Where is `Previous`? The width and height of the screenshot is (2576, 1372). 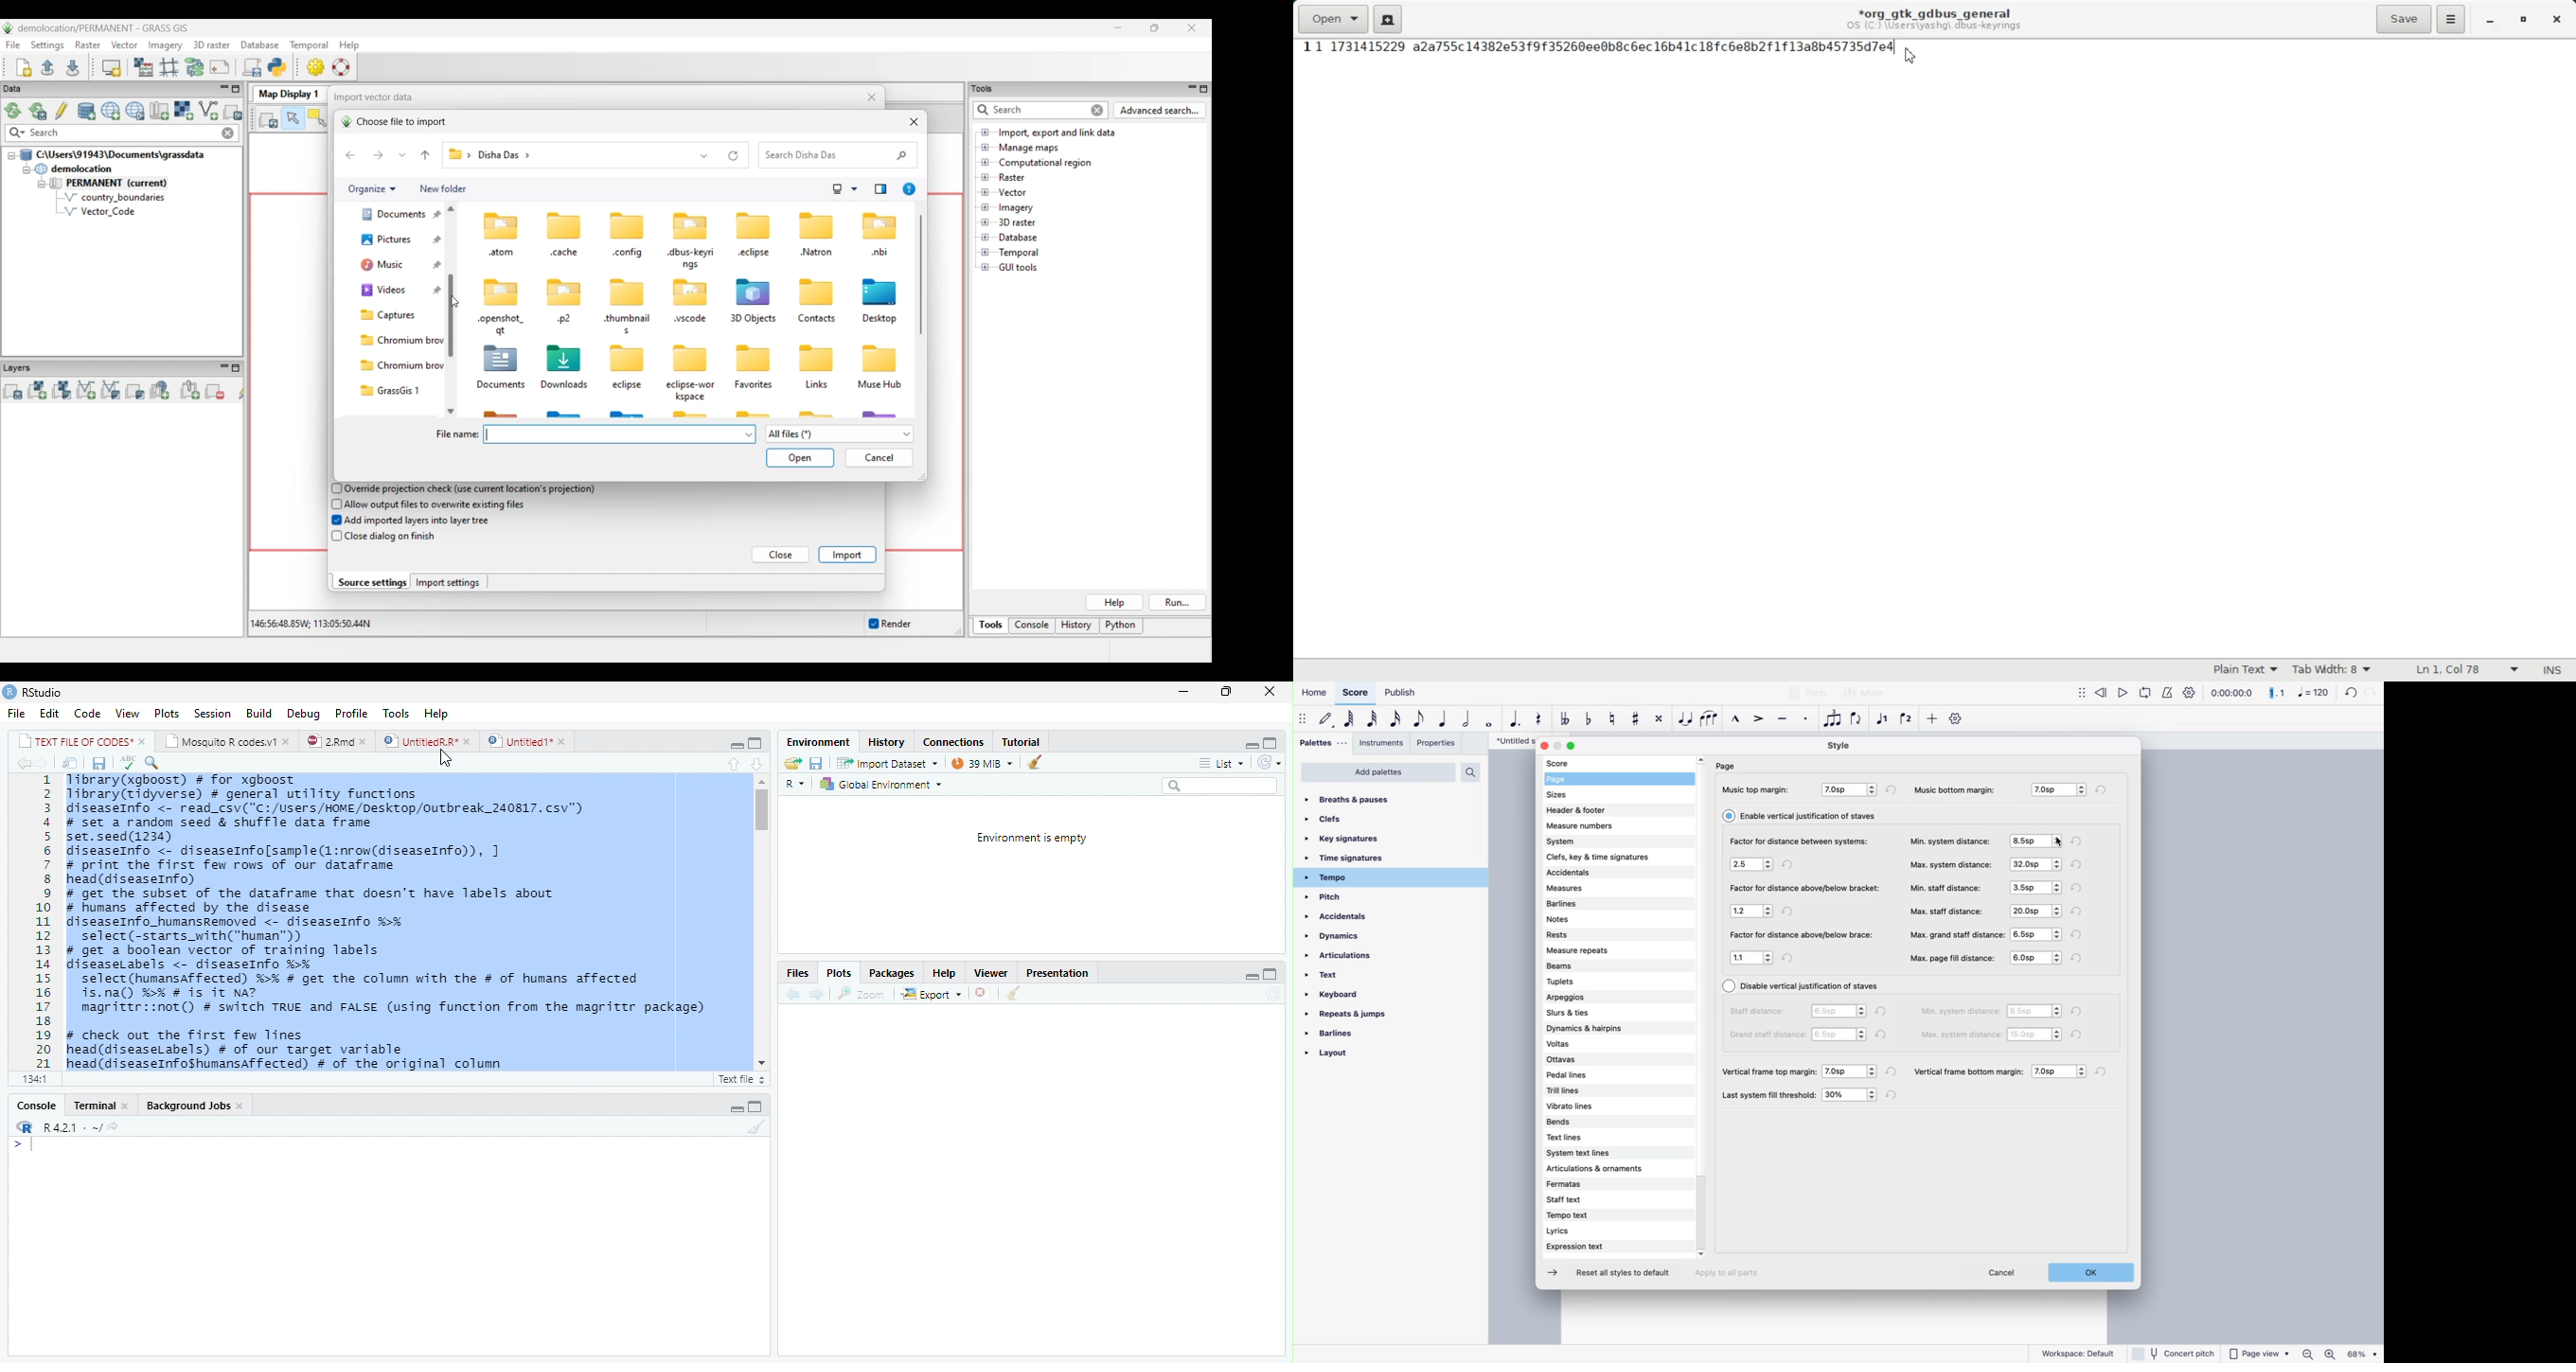
Previous is located at coordinates (791, 993).